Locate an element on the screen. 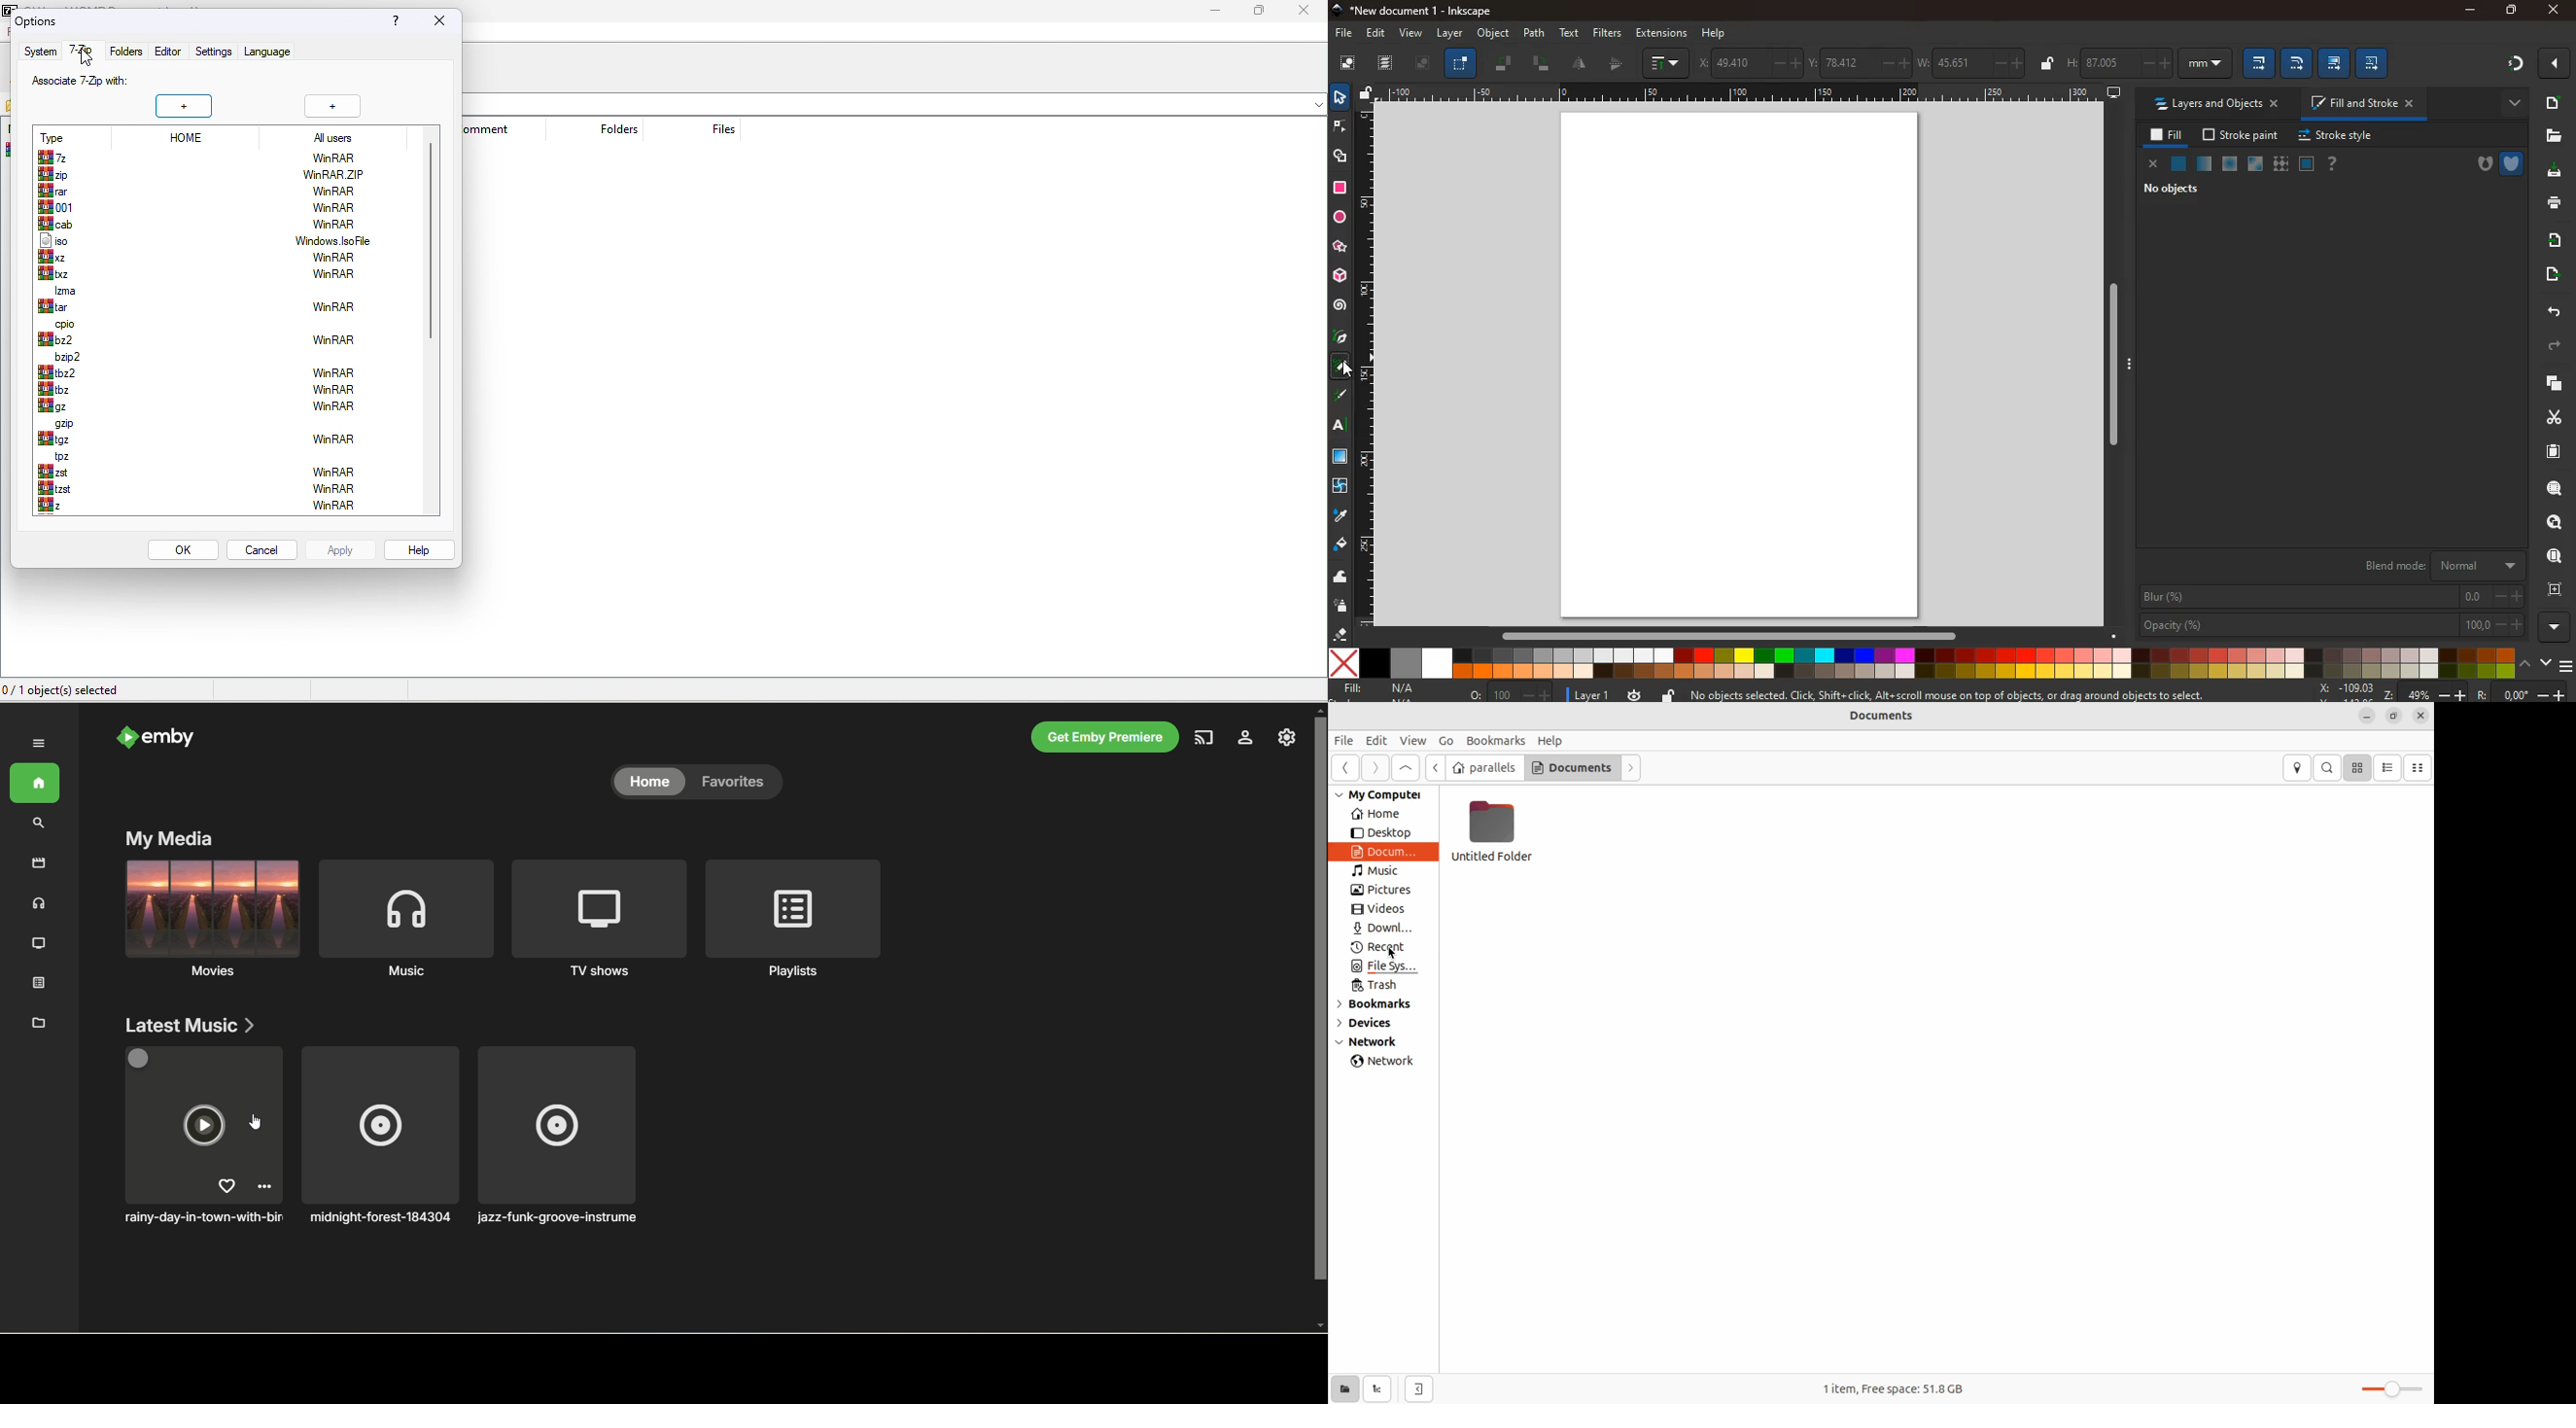 Image resolution: width=2576 pixels, height=1428 pixels. down is located at coordinates (2546, 661).